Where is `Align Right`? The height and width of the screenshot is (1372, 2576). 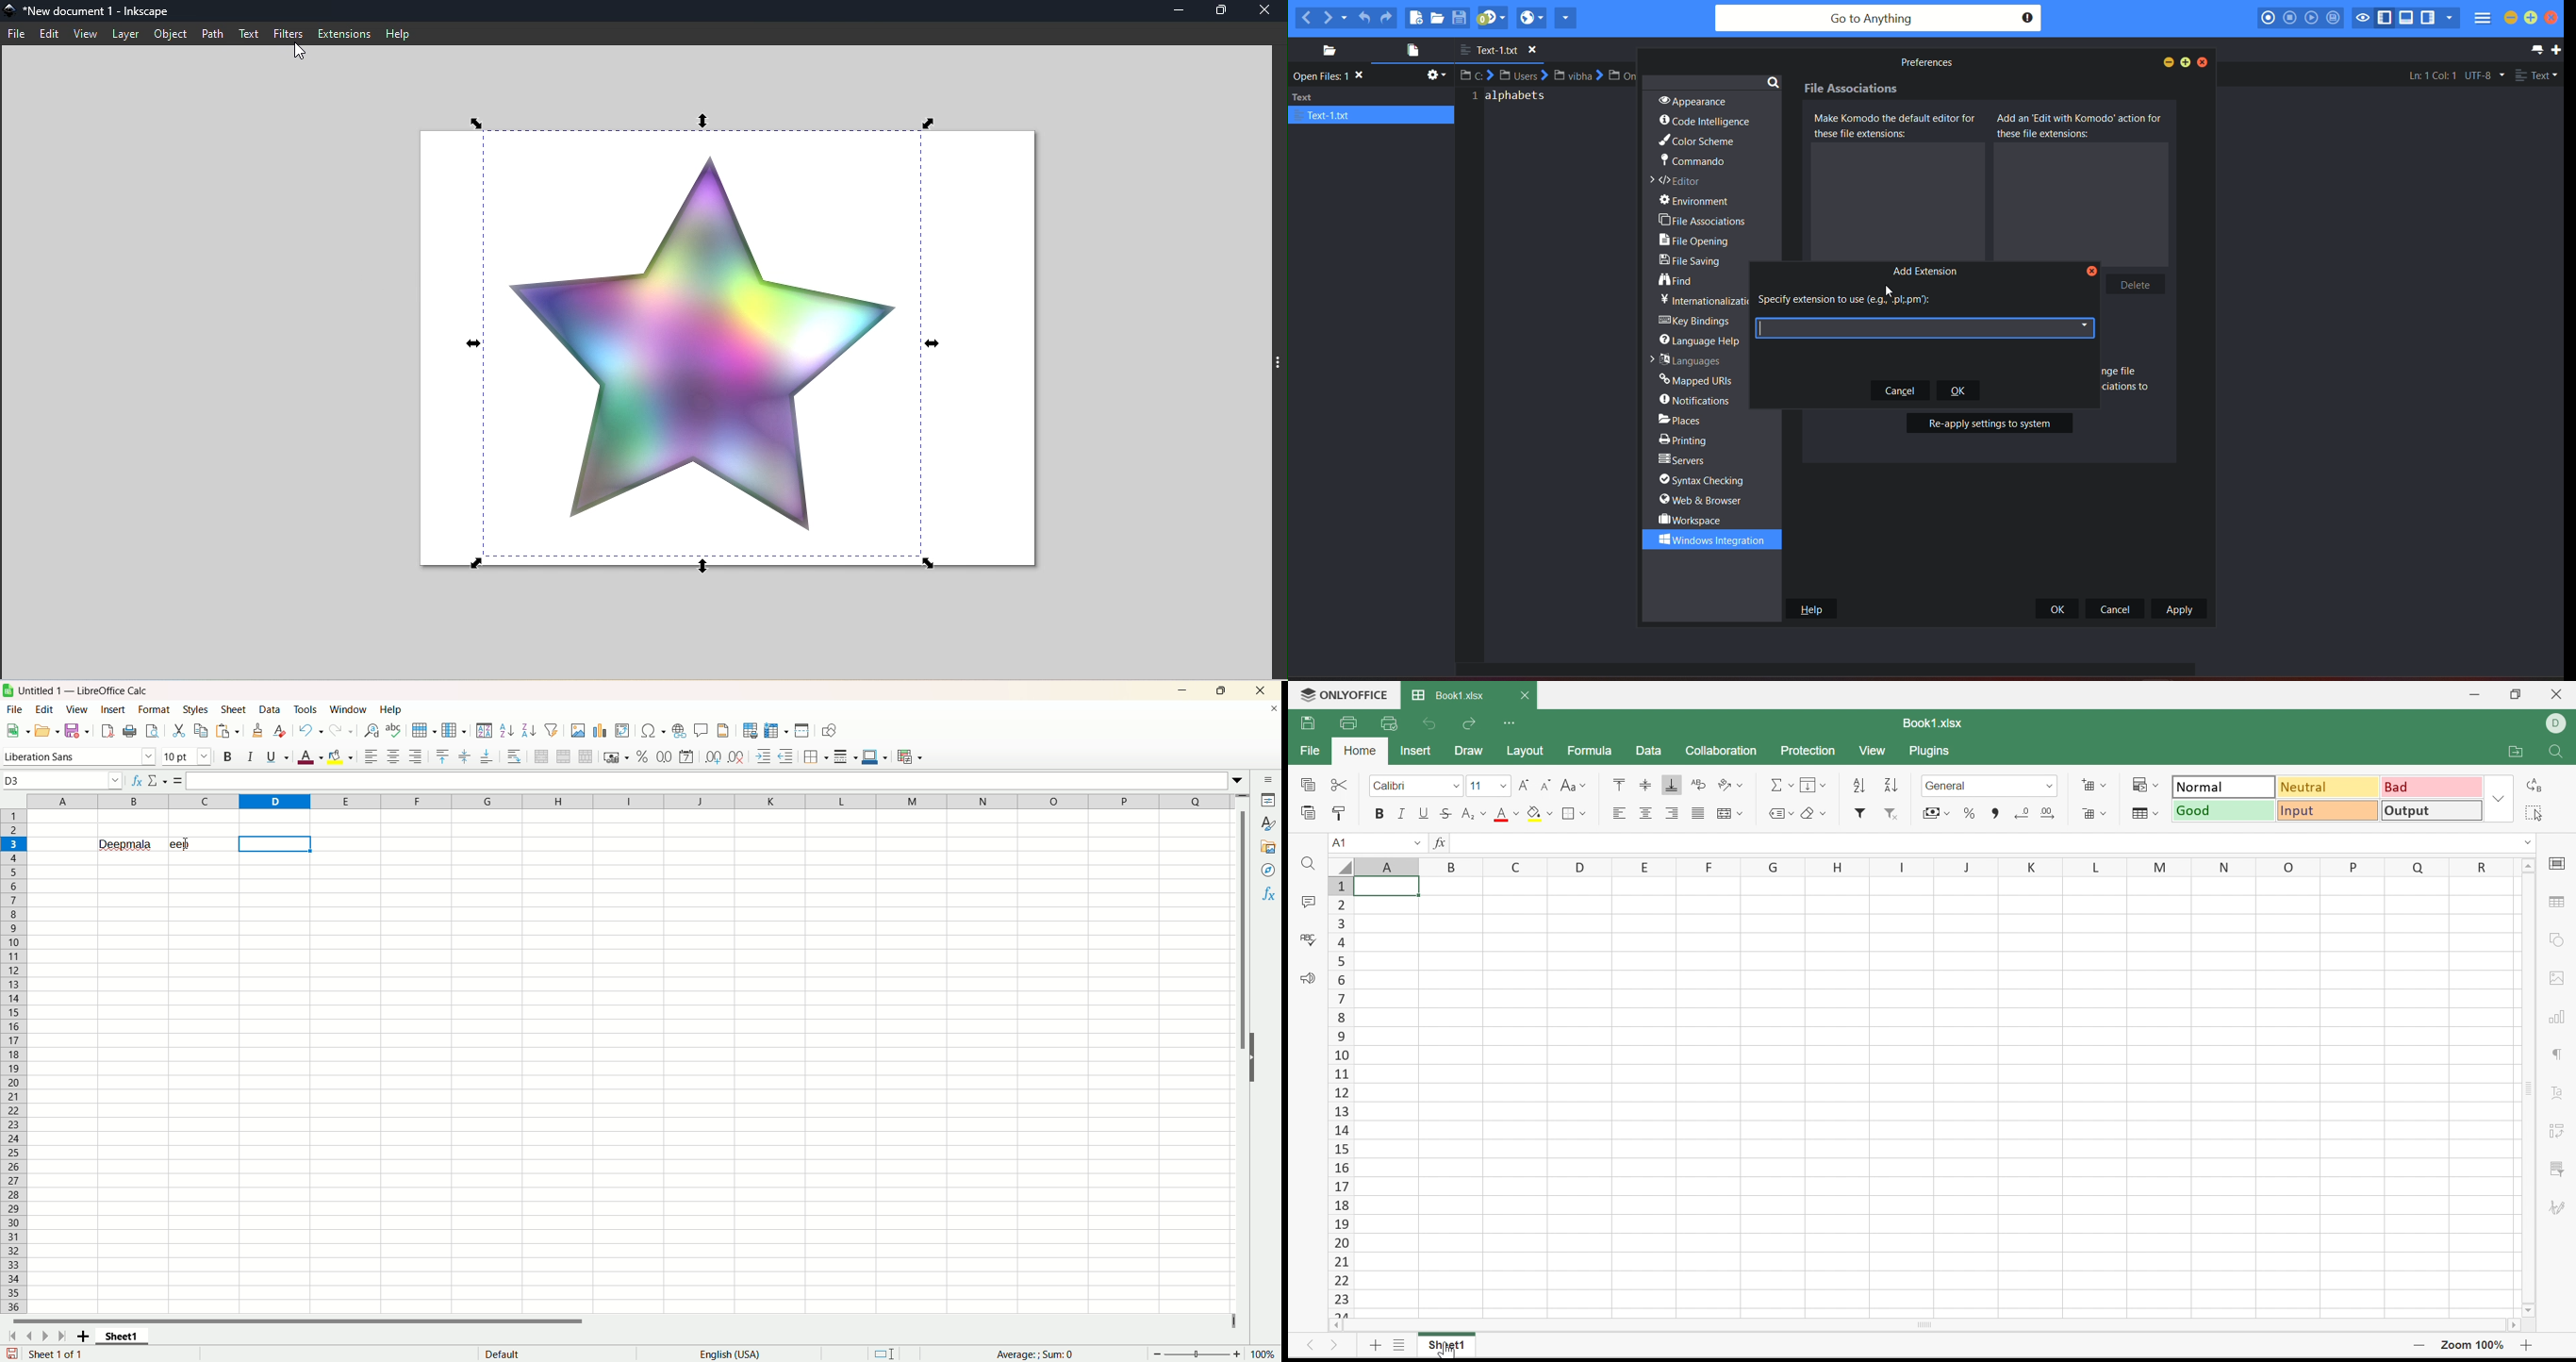
Align Right is located at coordinates (1671, 814).